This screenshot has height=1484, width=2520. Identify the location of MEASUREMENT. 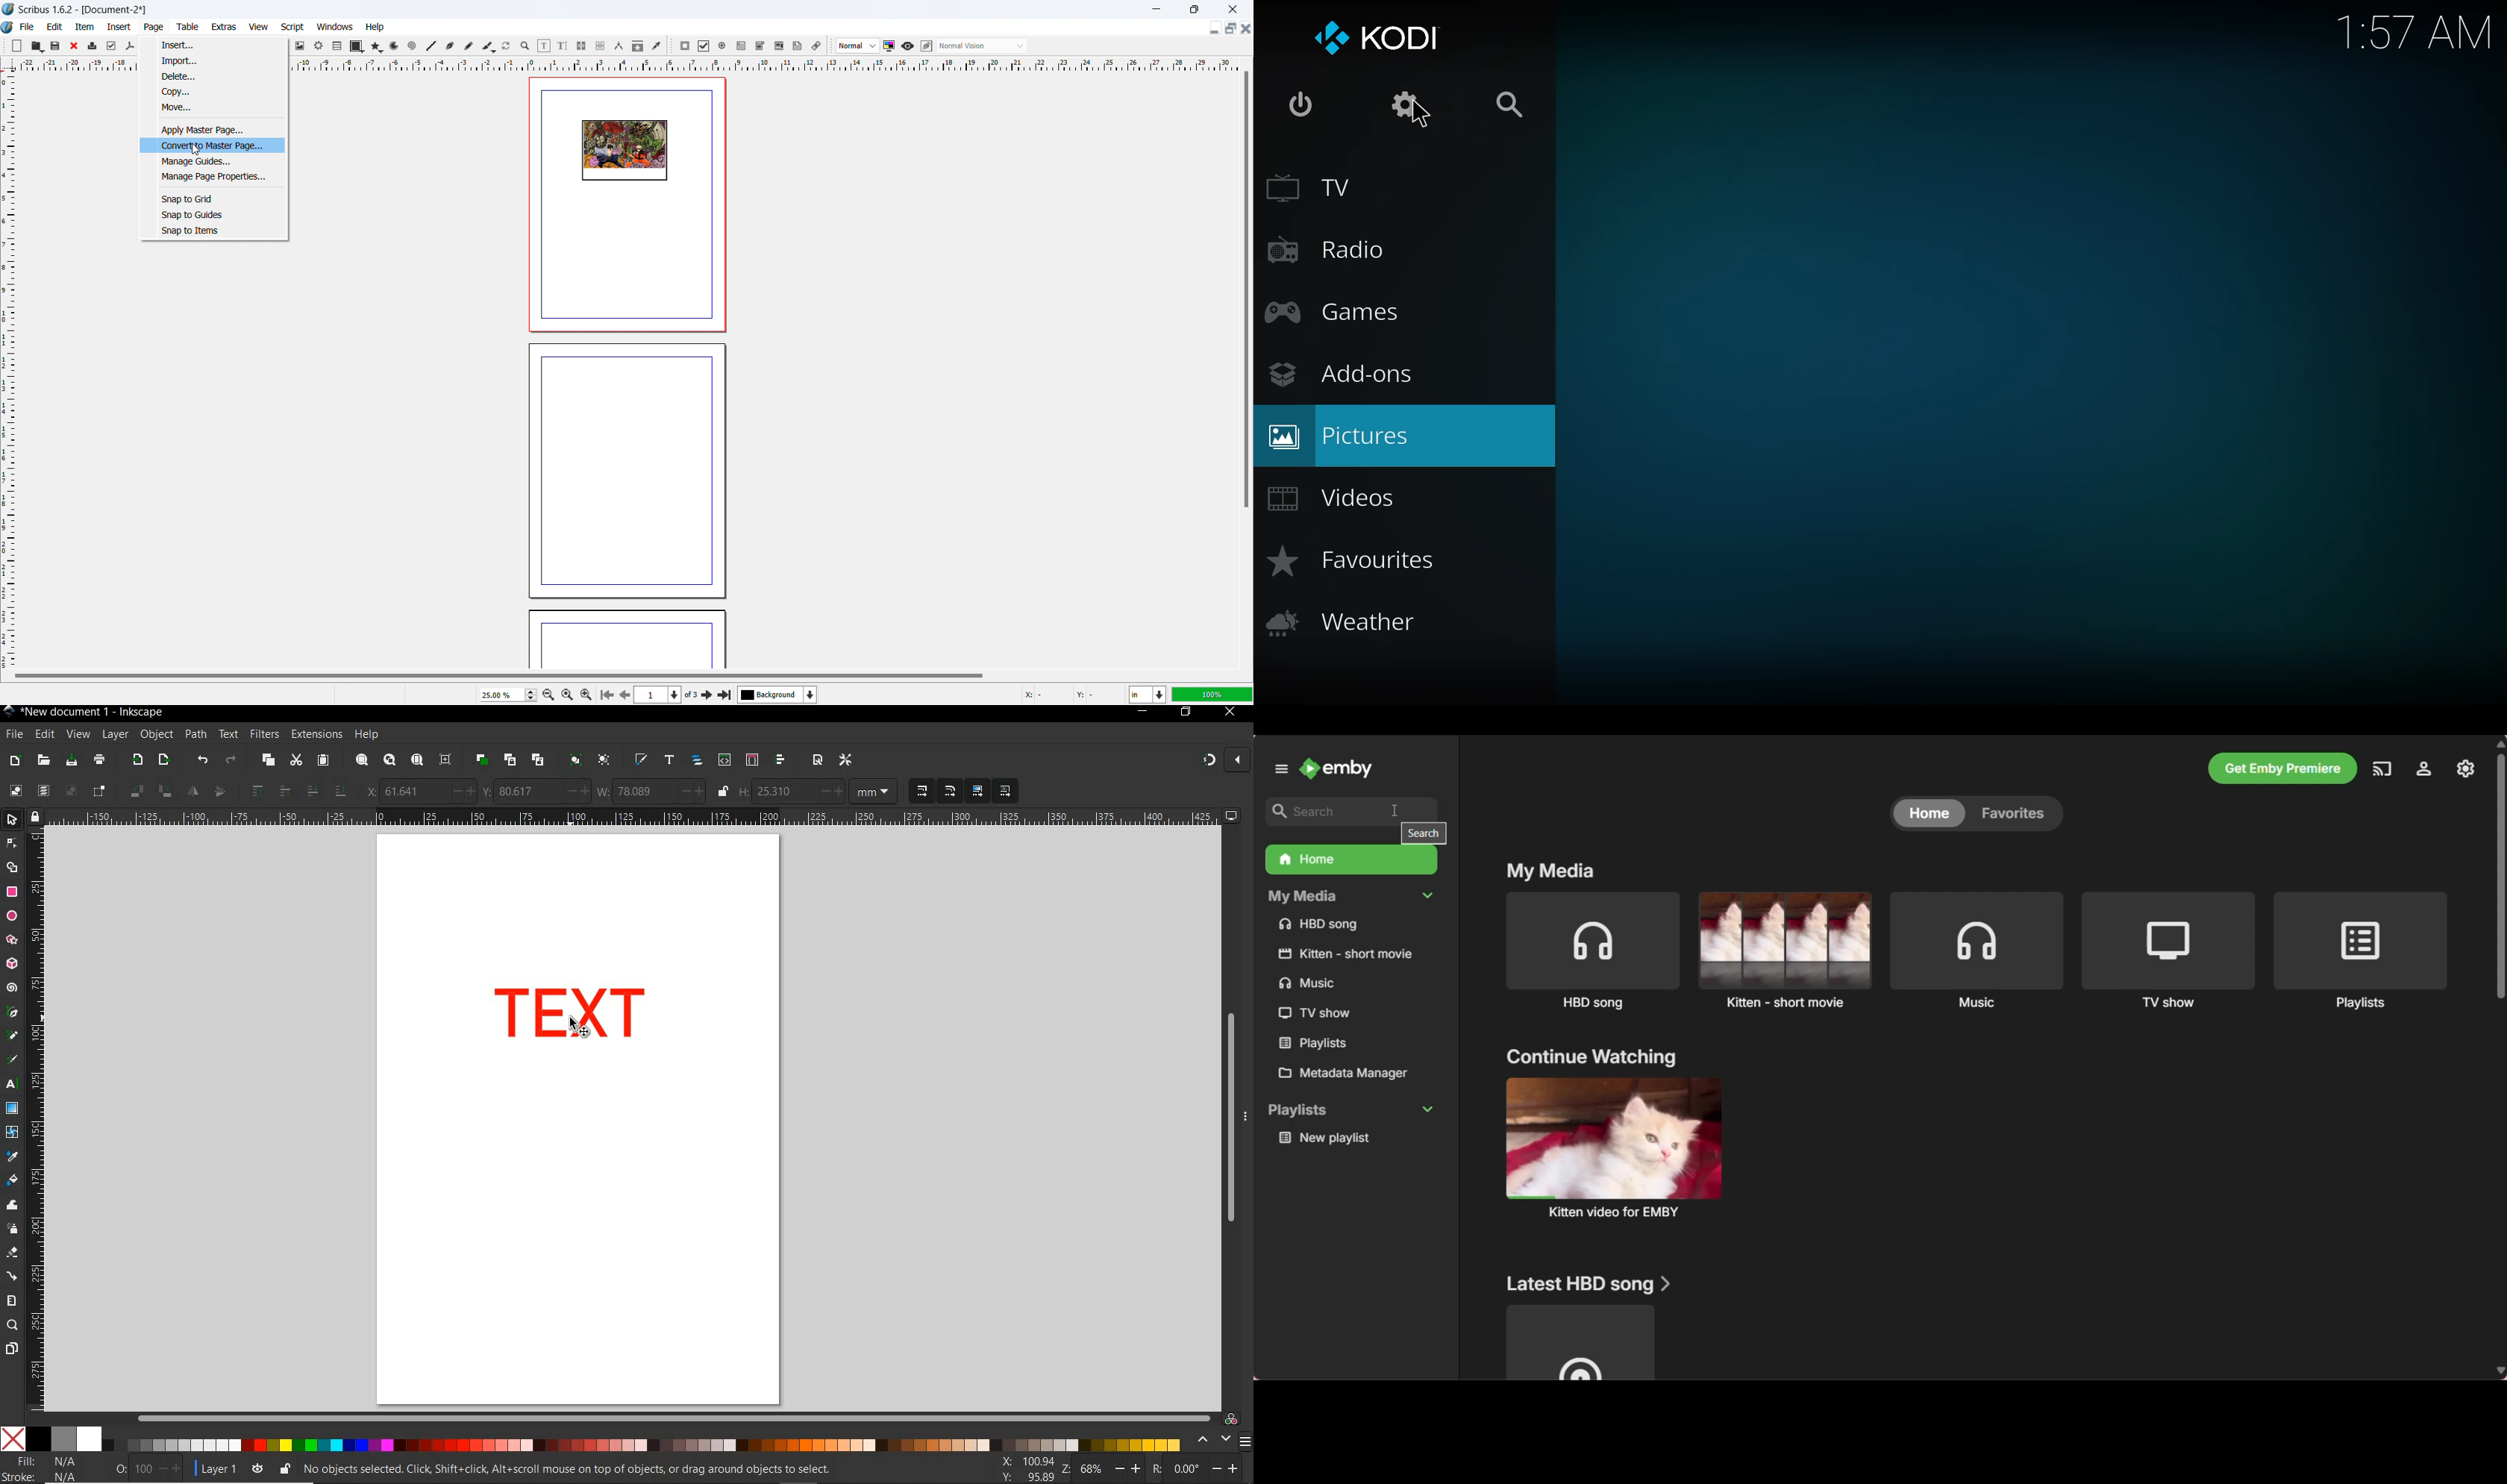
(876, 792).